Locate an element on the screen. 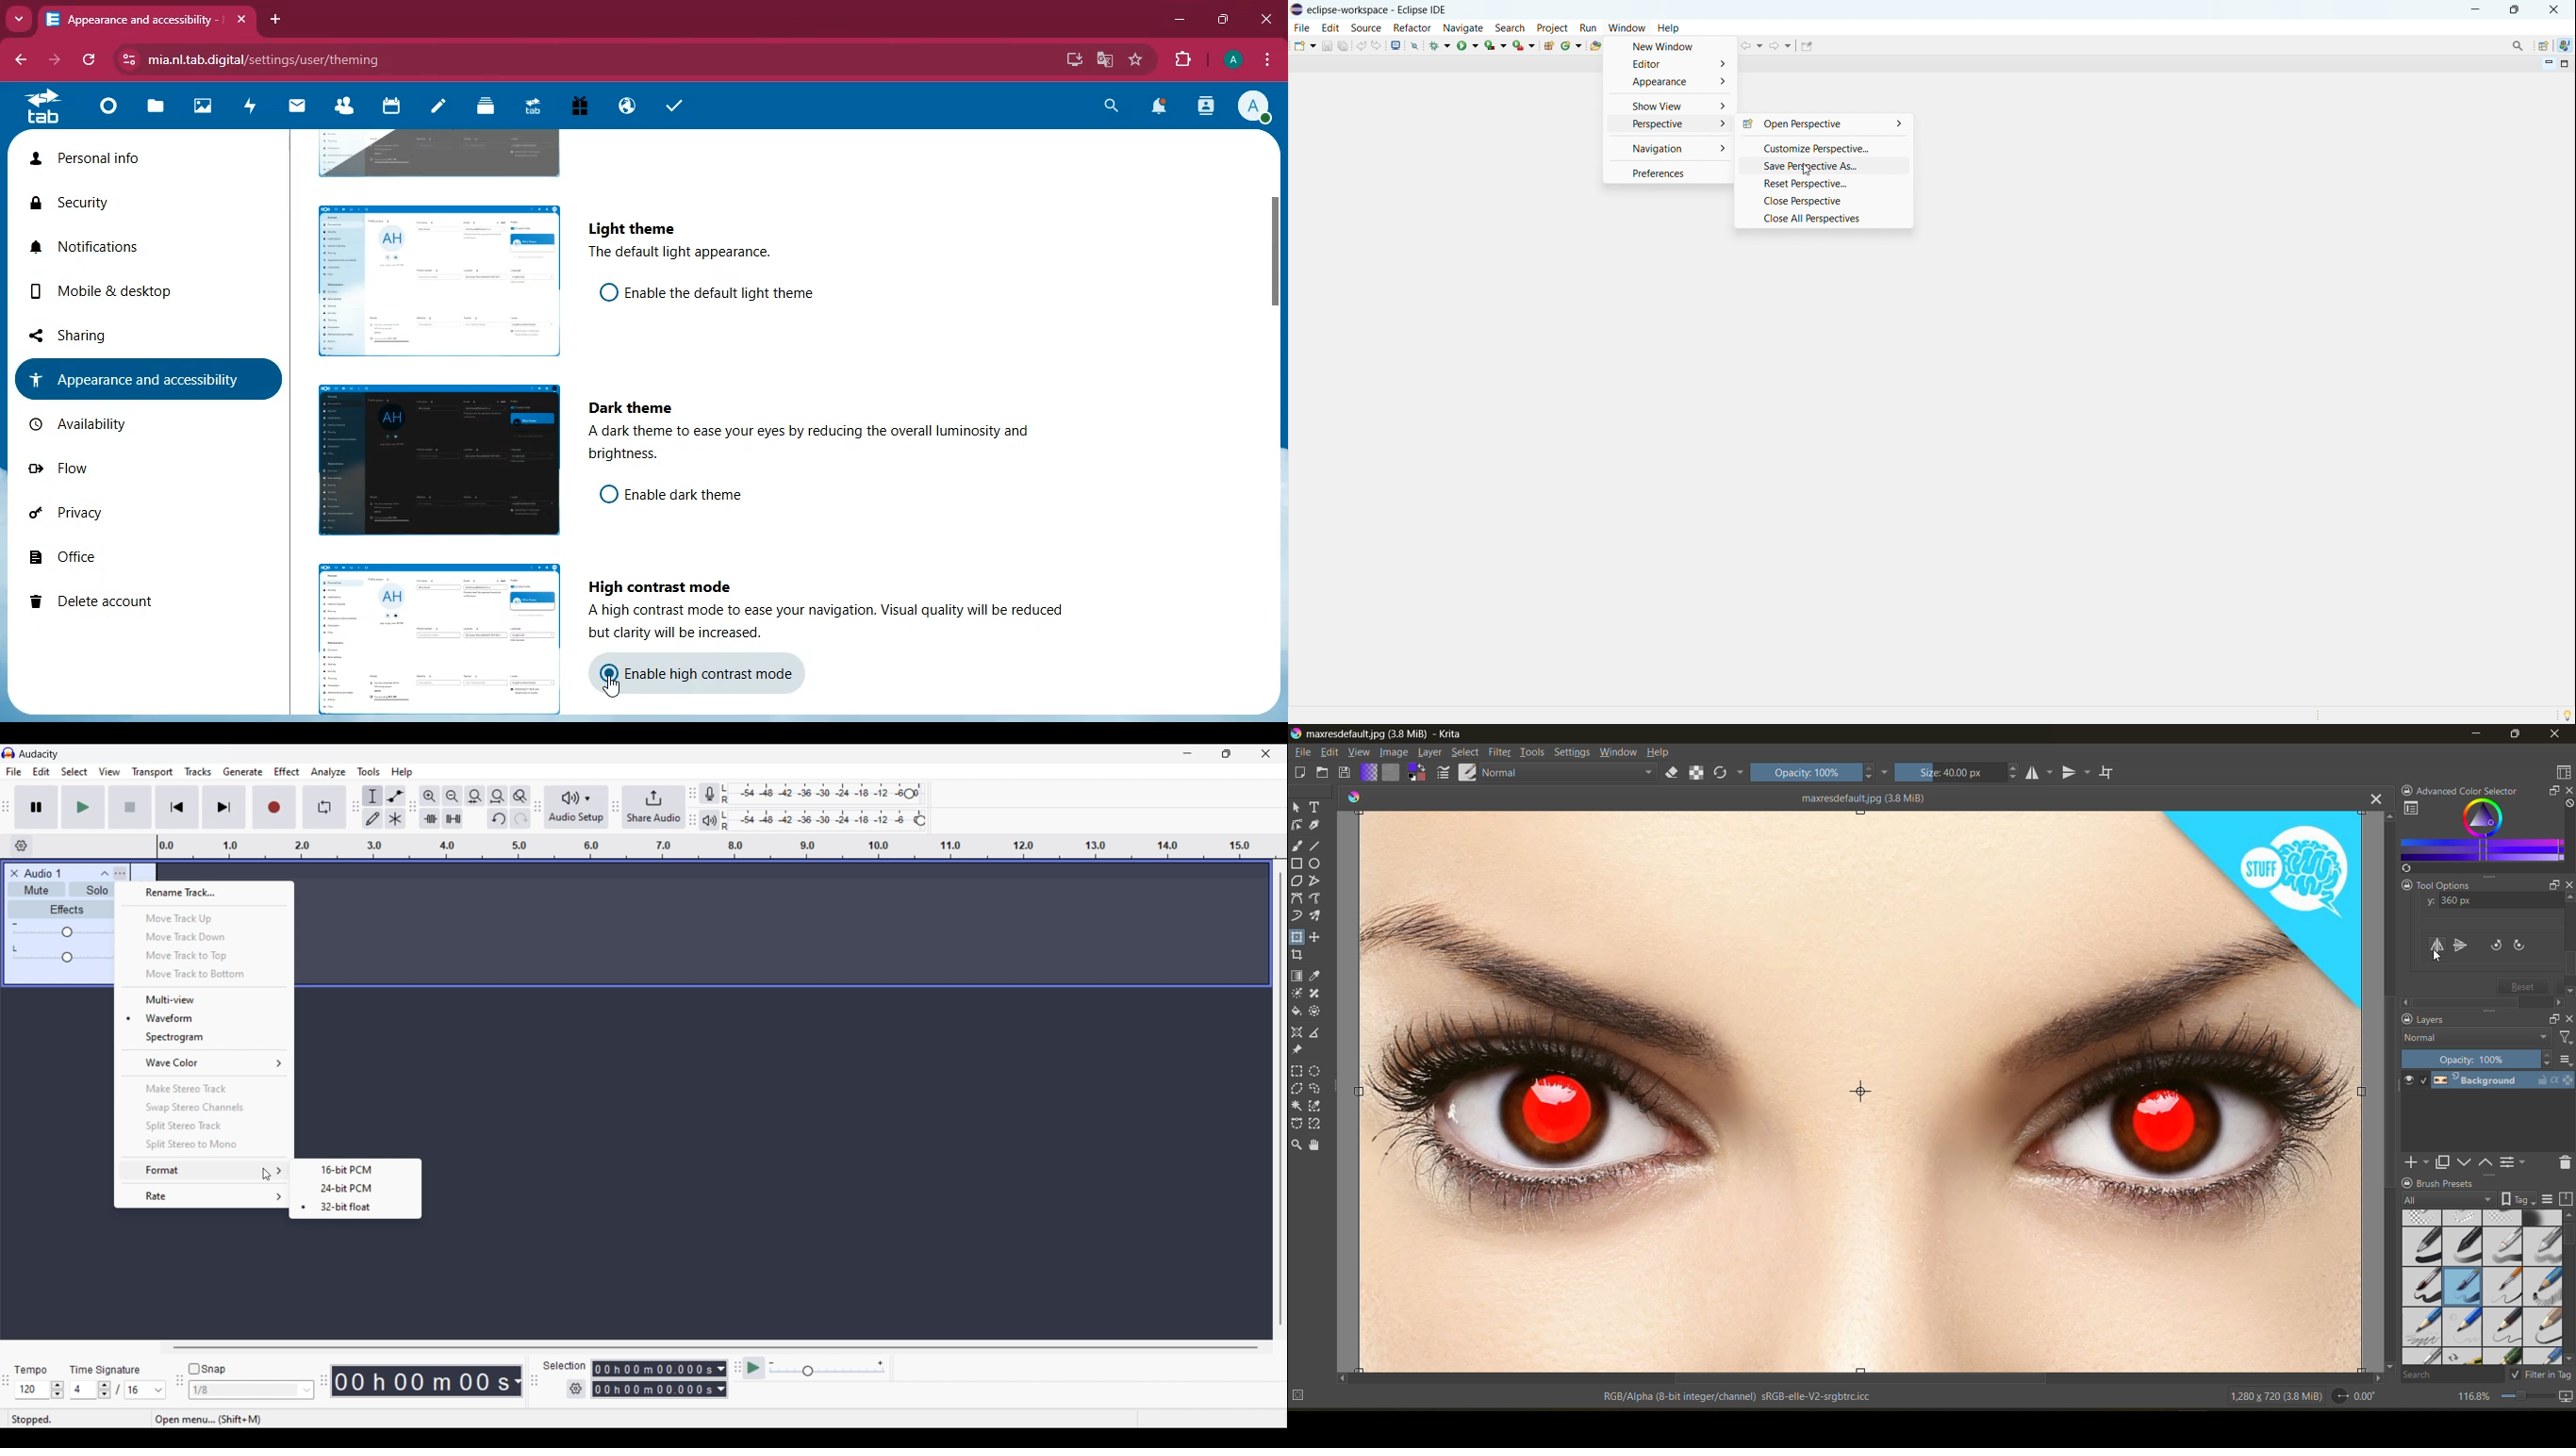 The image size is (2576, 1456). mobile is located at coordinates (110, 291).